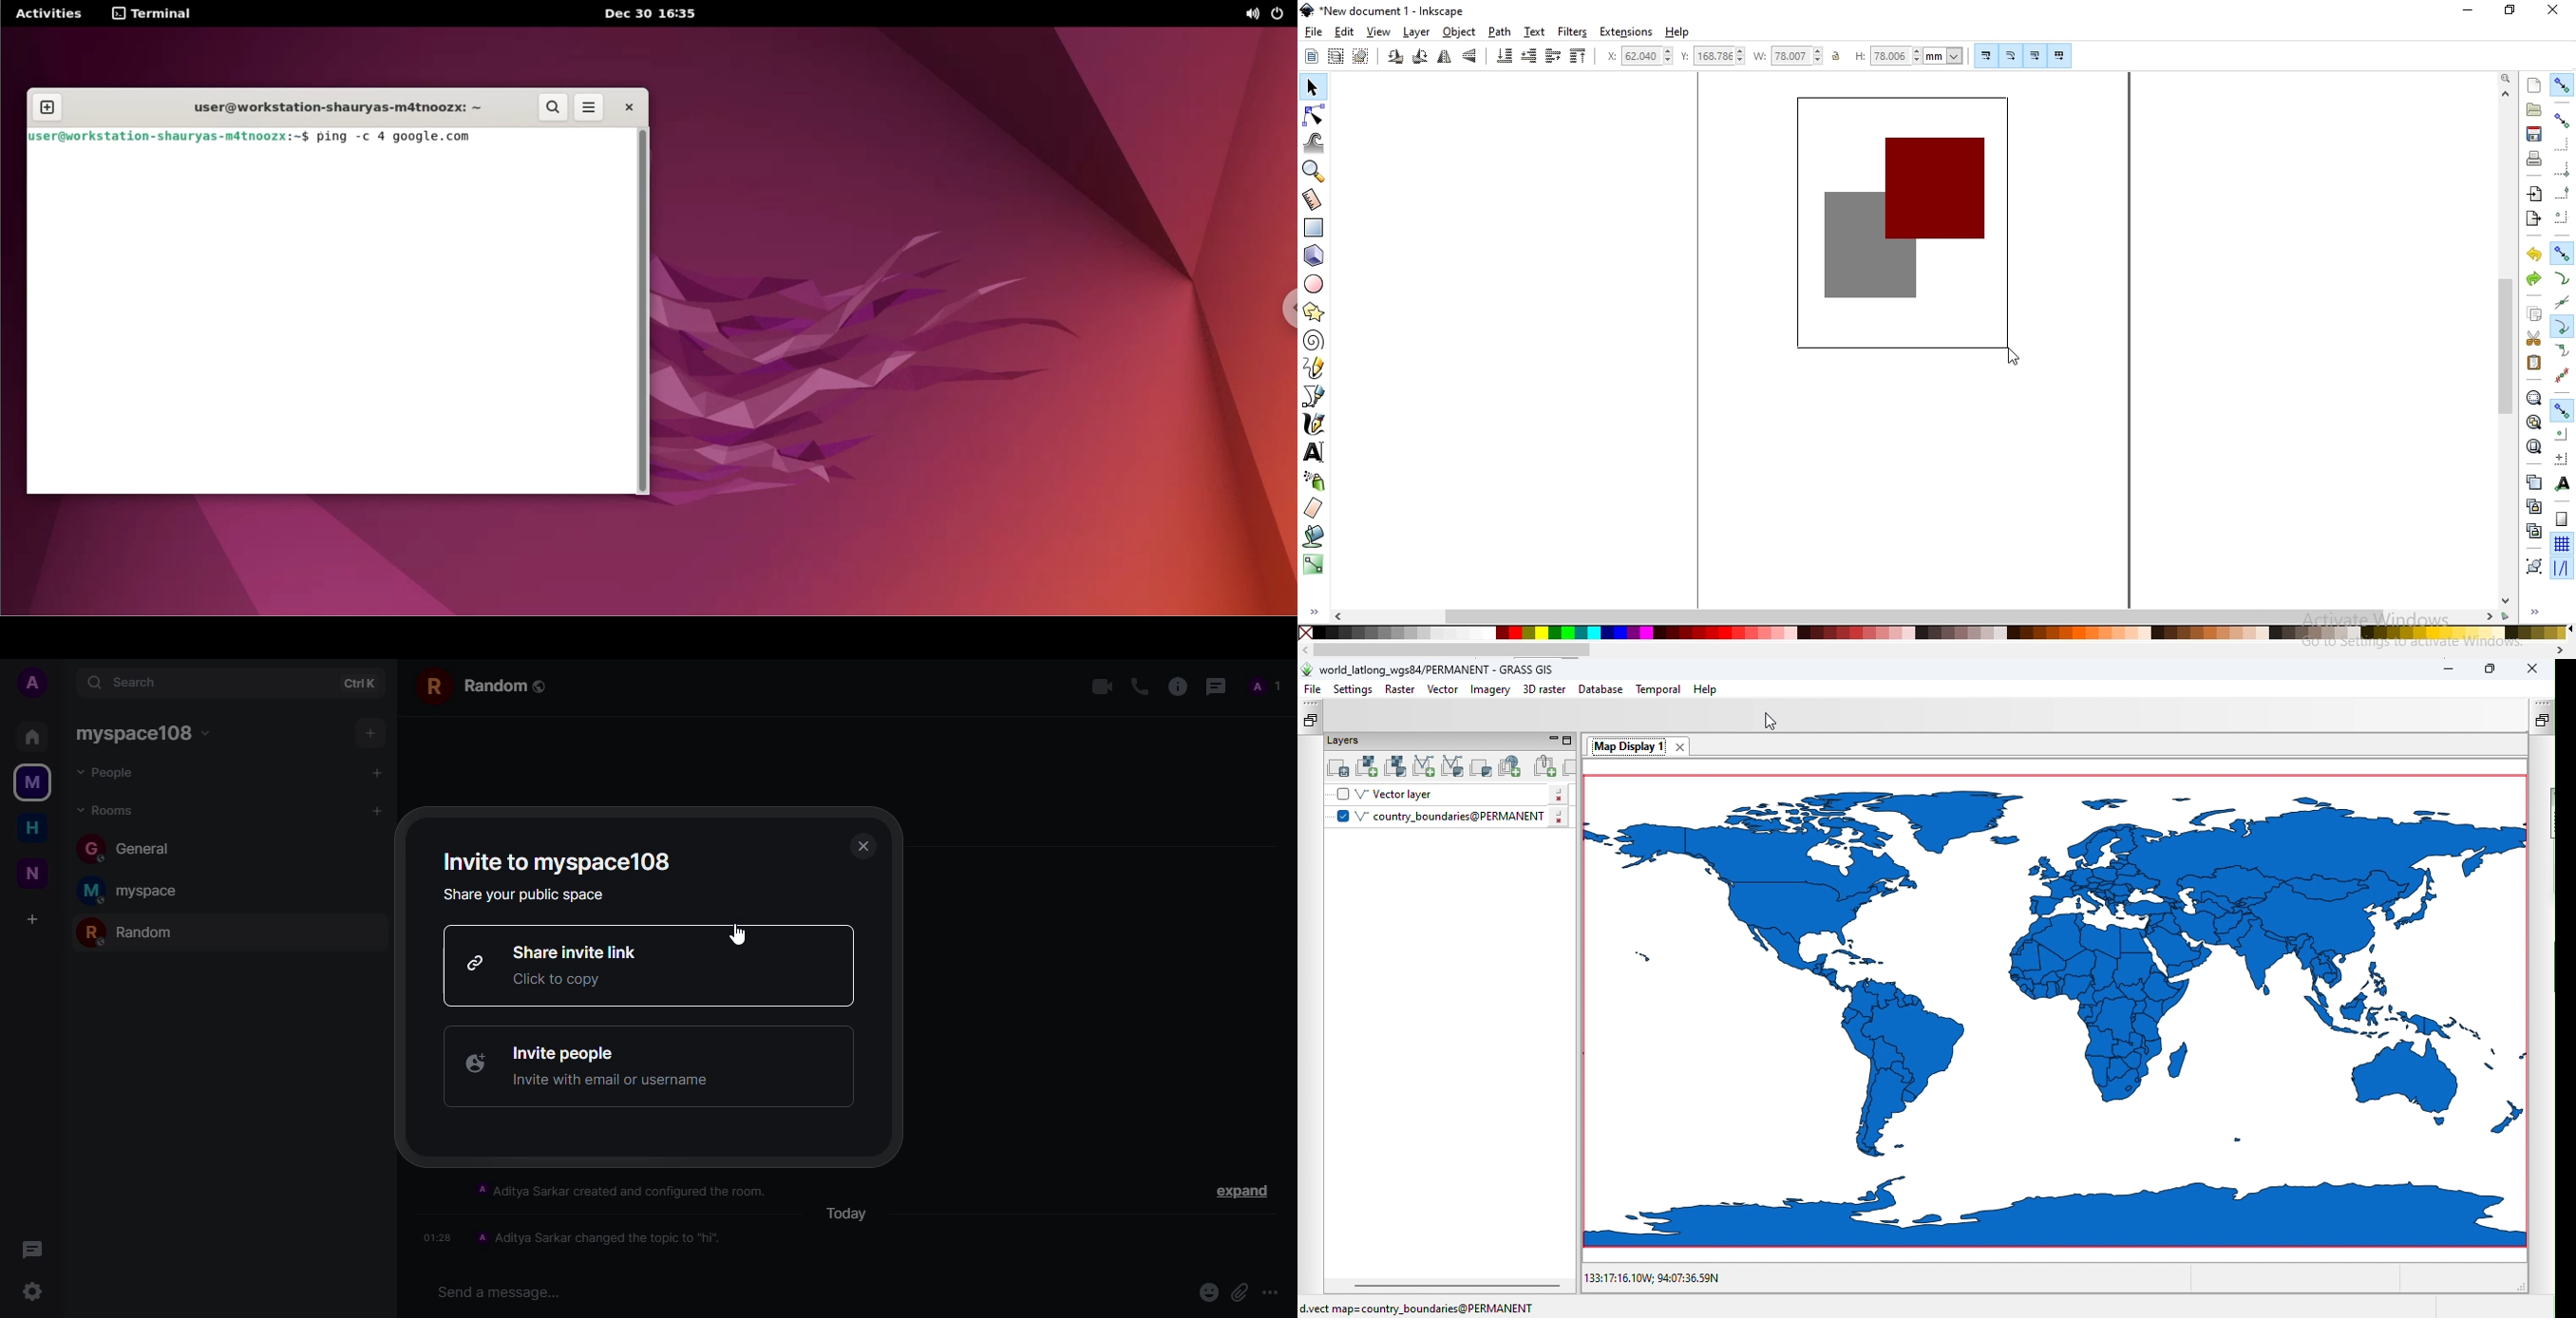  I want to click on snap to paths, so click(2563, 279).